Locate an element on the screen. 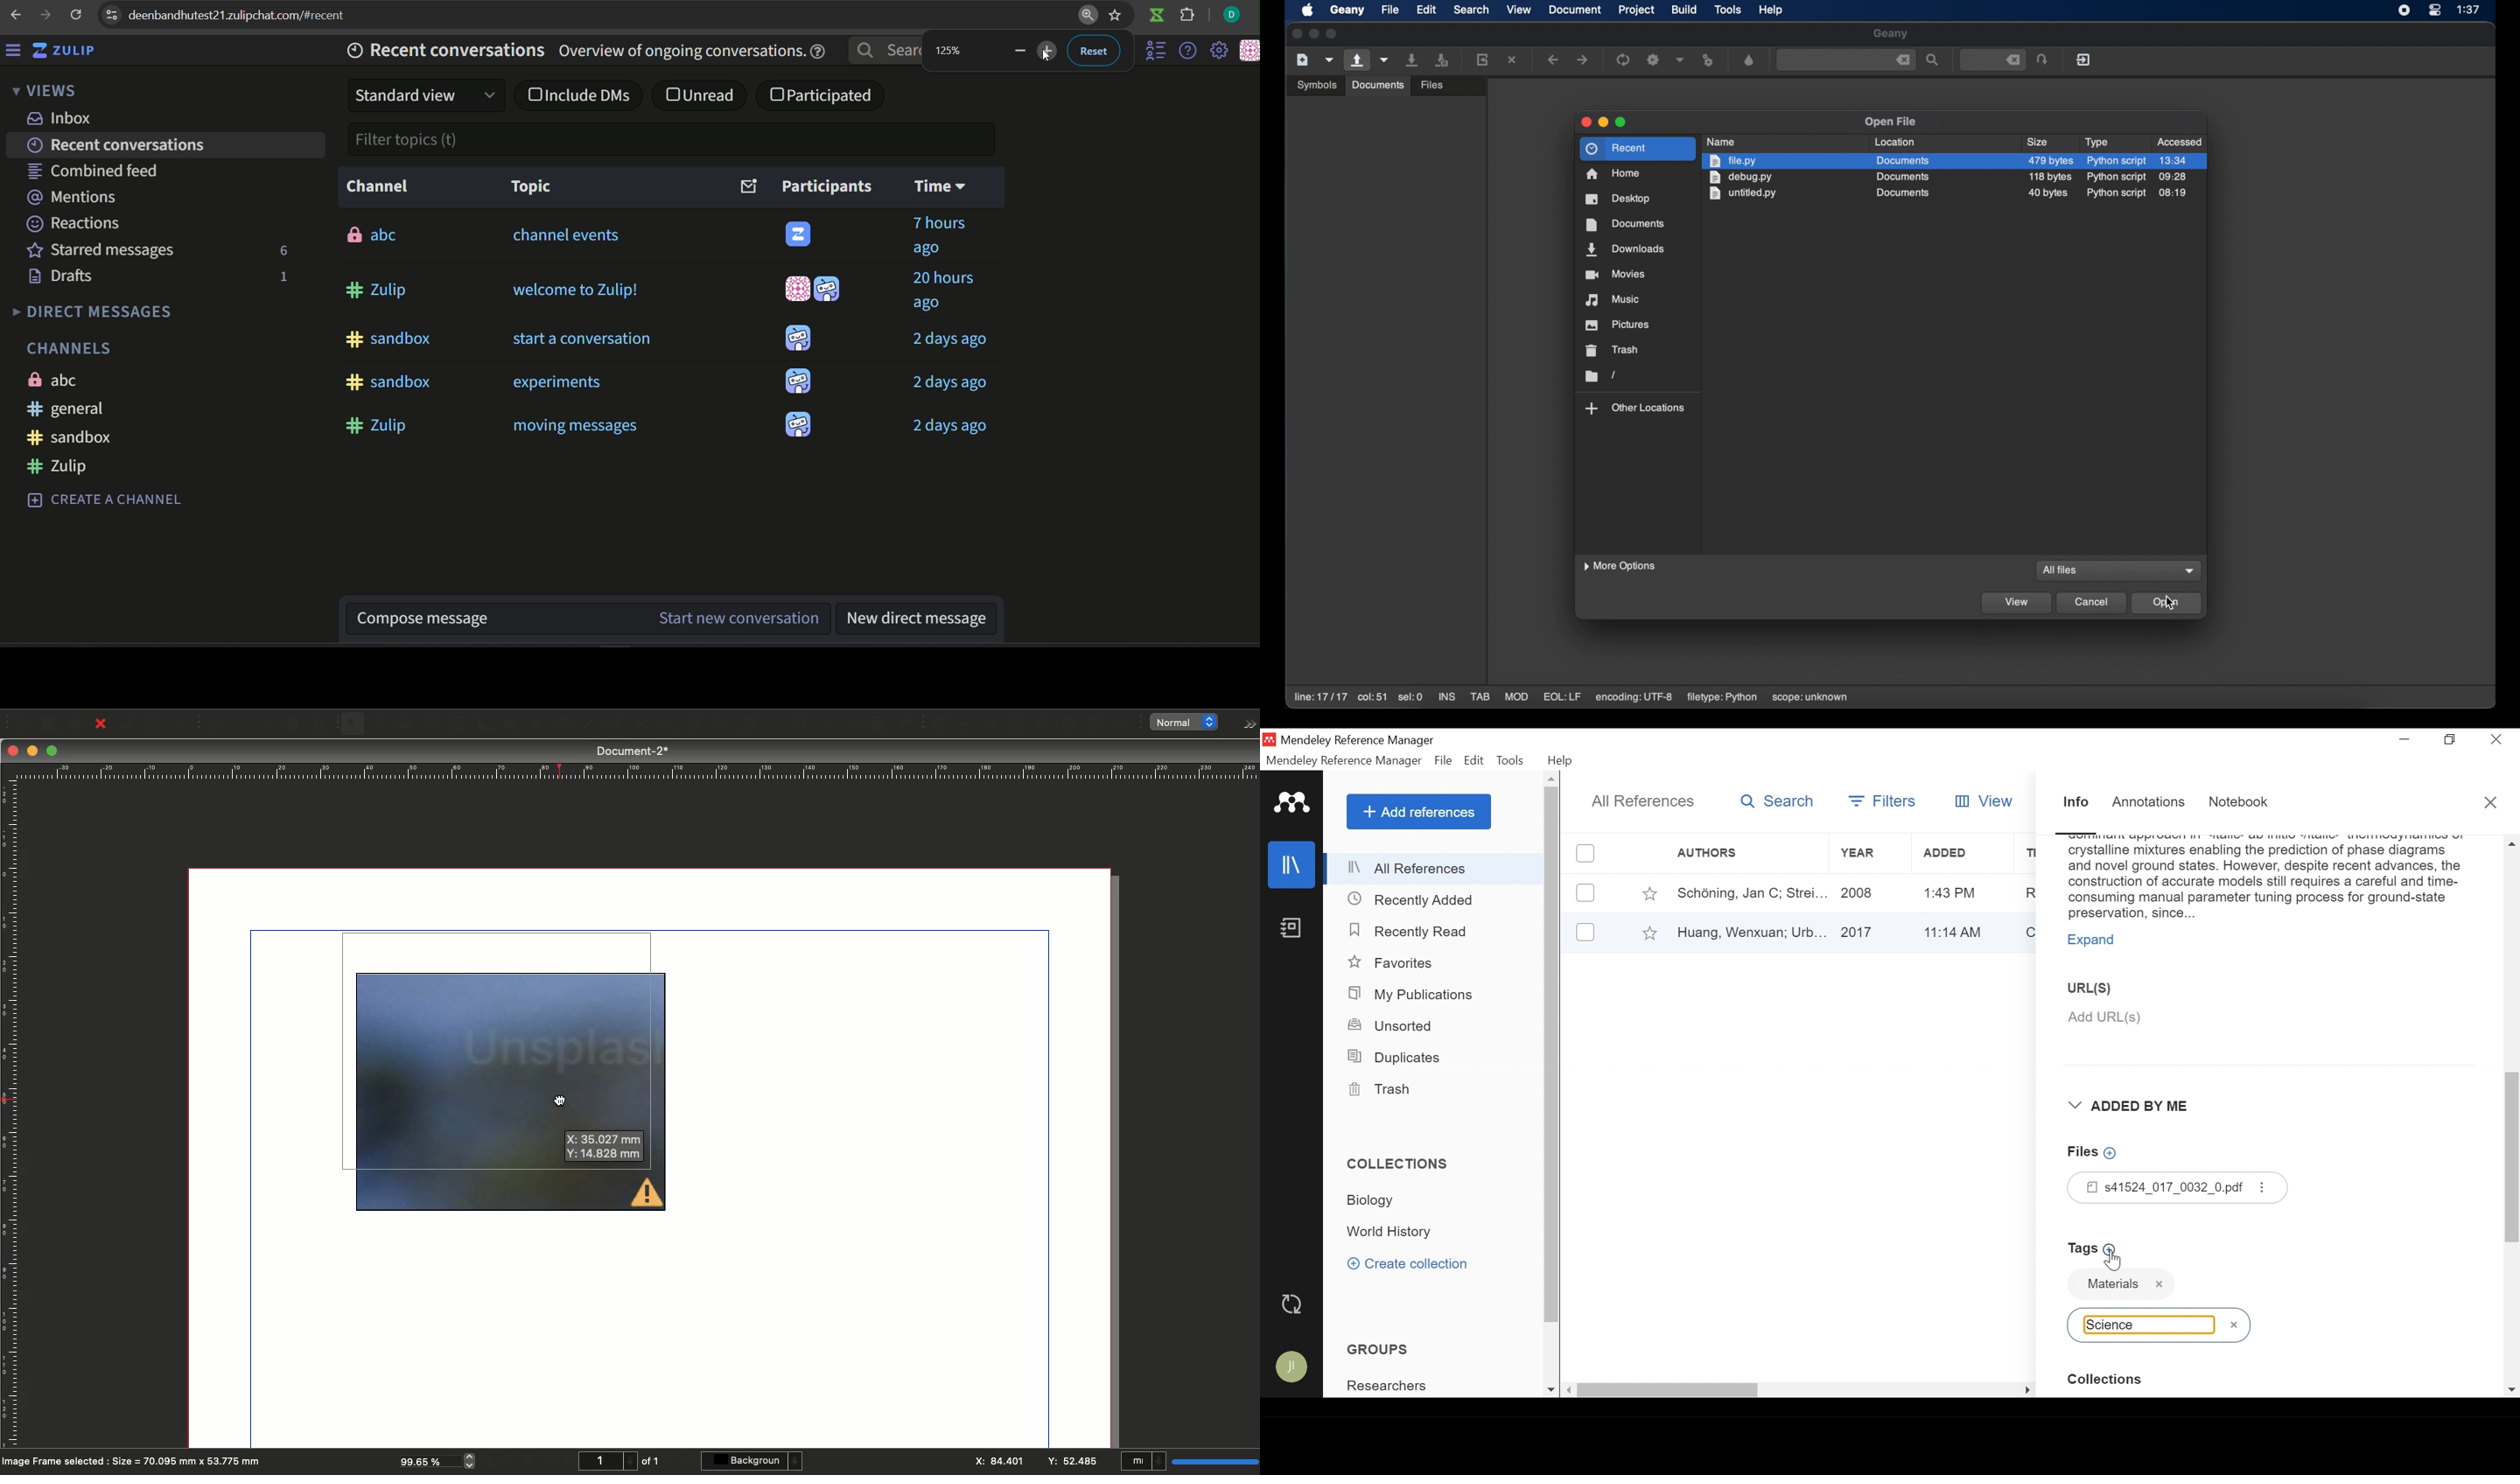 The width and height of the screenshot is (2520, 1484). Favorites is located at coordinates (1395, 963).